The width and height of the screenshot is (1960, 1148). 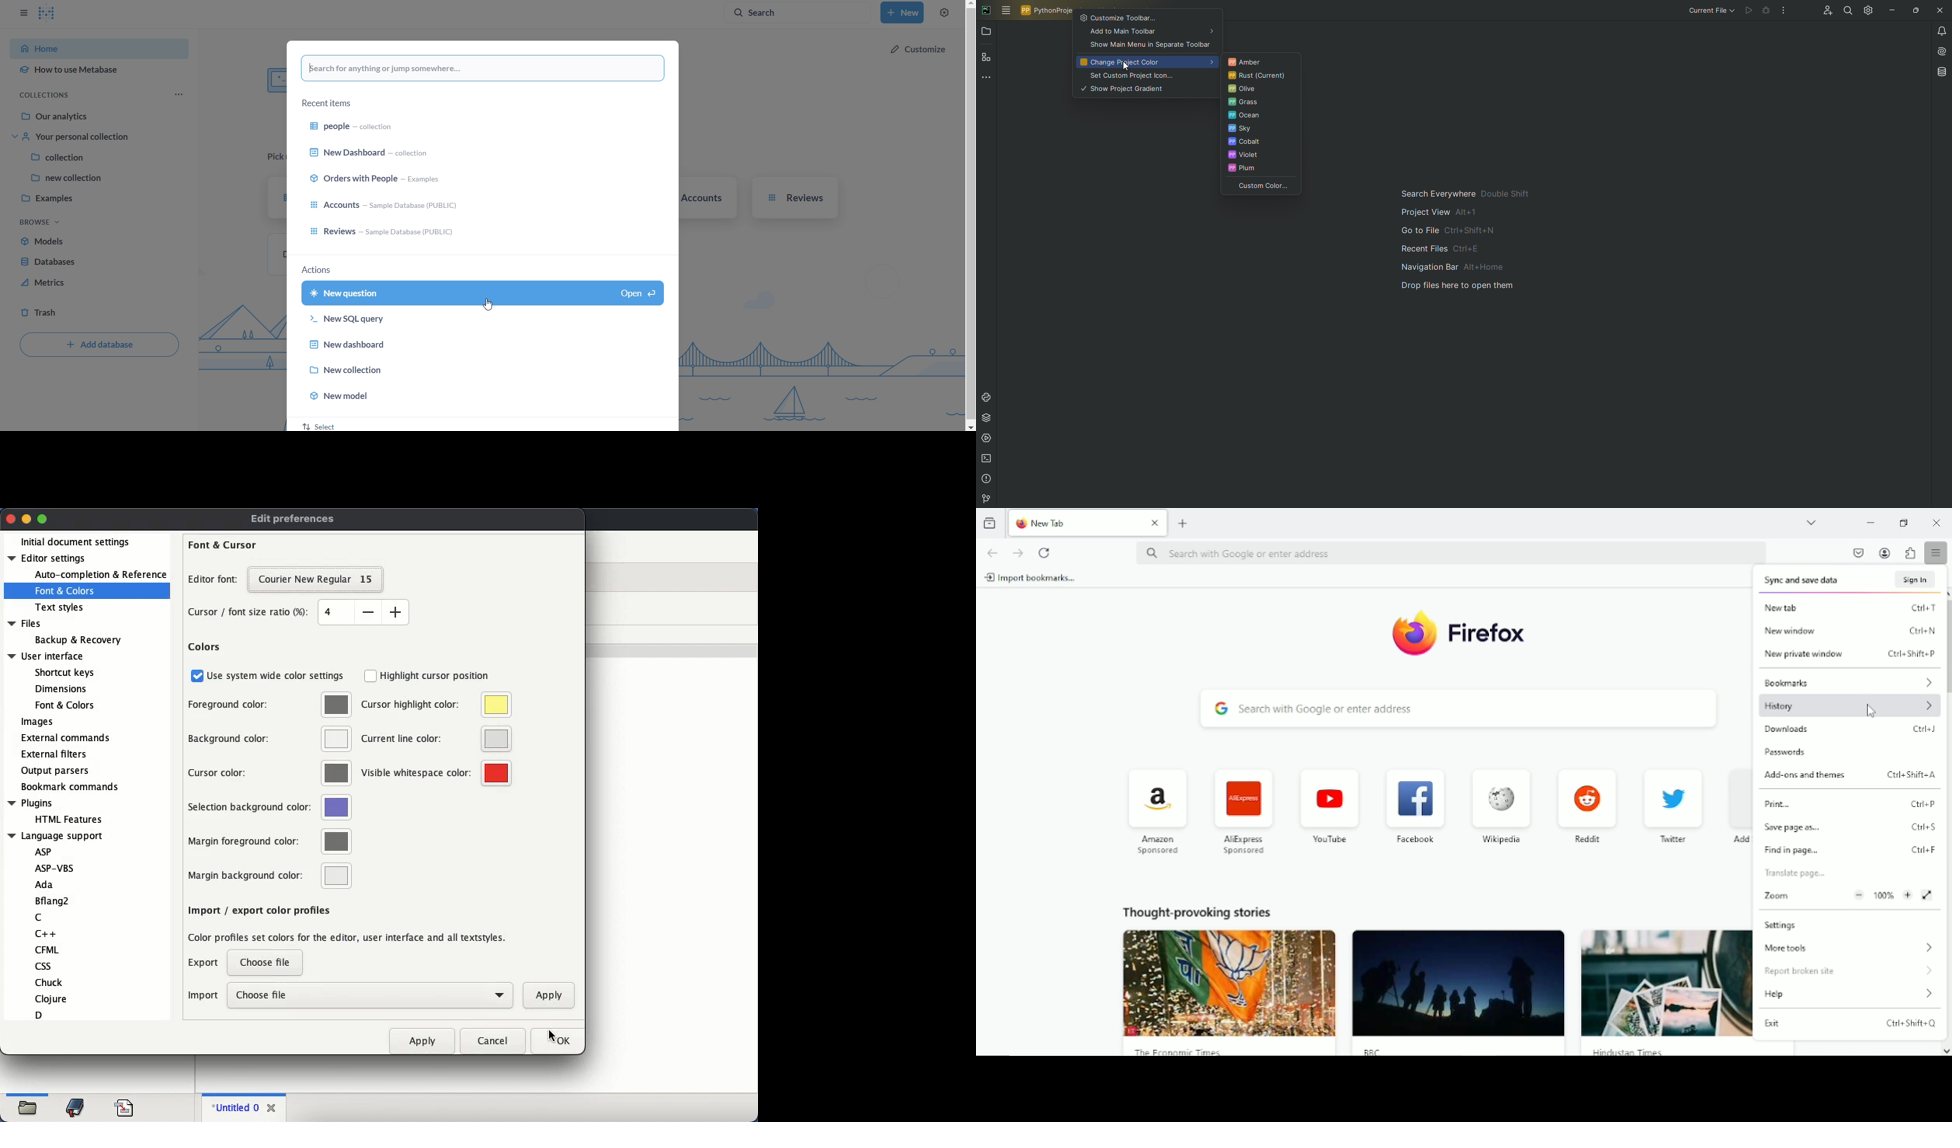 What do you see at coordinates (1916, 579) in the screenshot?
I see `Sign in` at bounding box center [1916, 579].